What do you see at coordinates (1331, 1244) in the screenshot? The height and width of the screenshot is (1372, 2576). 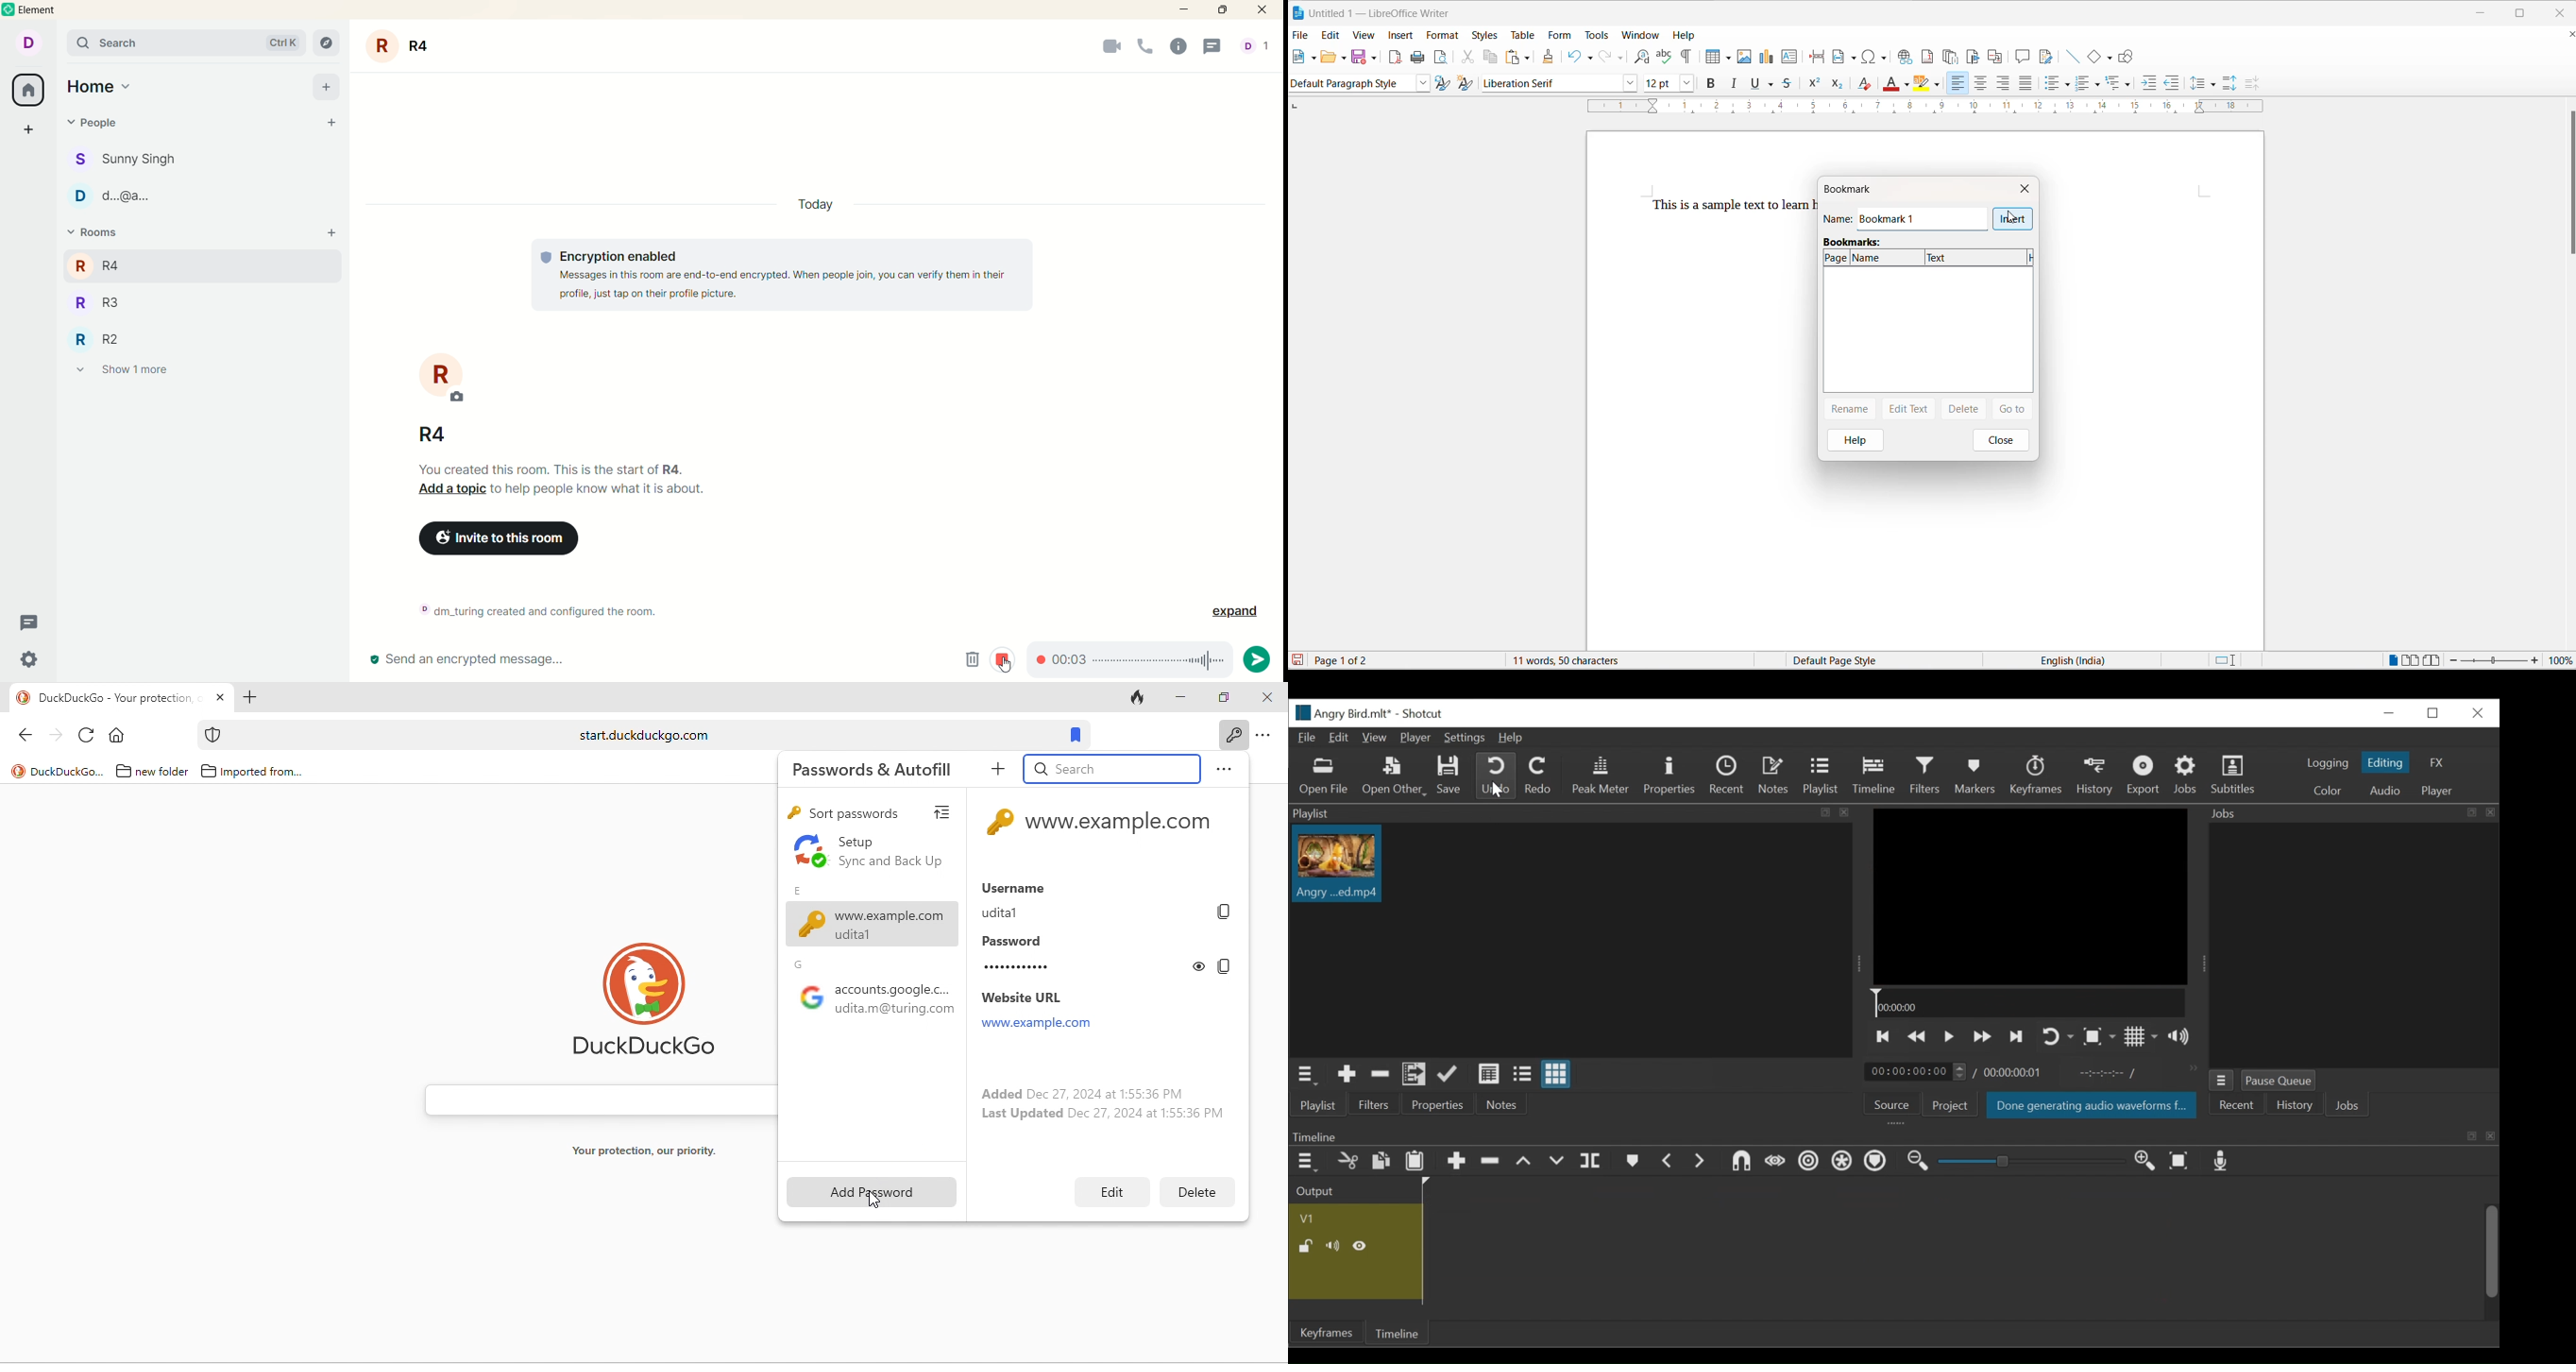 I see `mute` at bounding box center [1331, 1244].